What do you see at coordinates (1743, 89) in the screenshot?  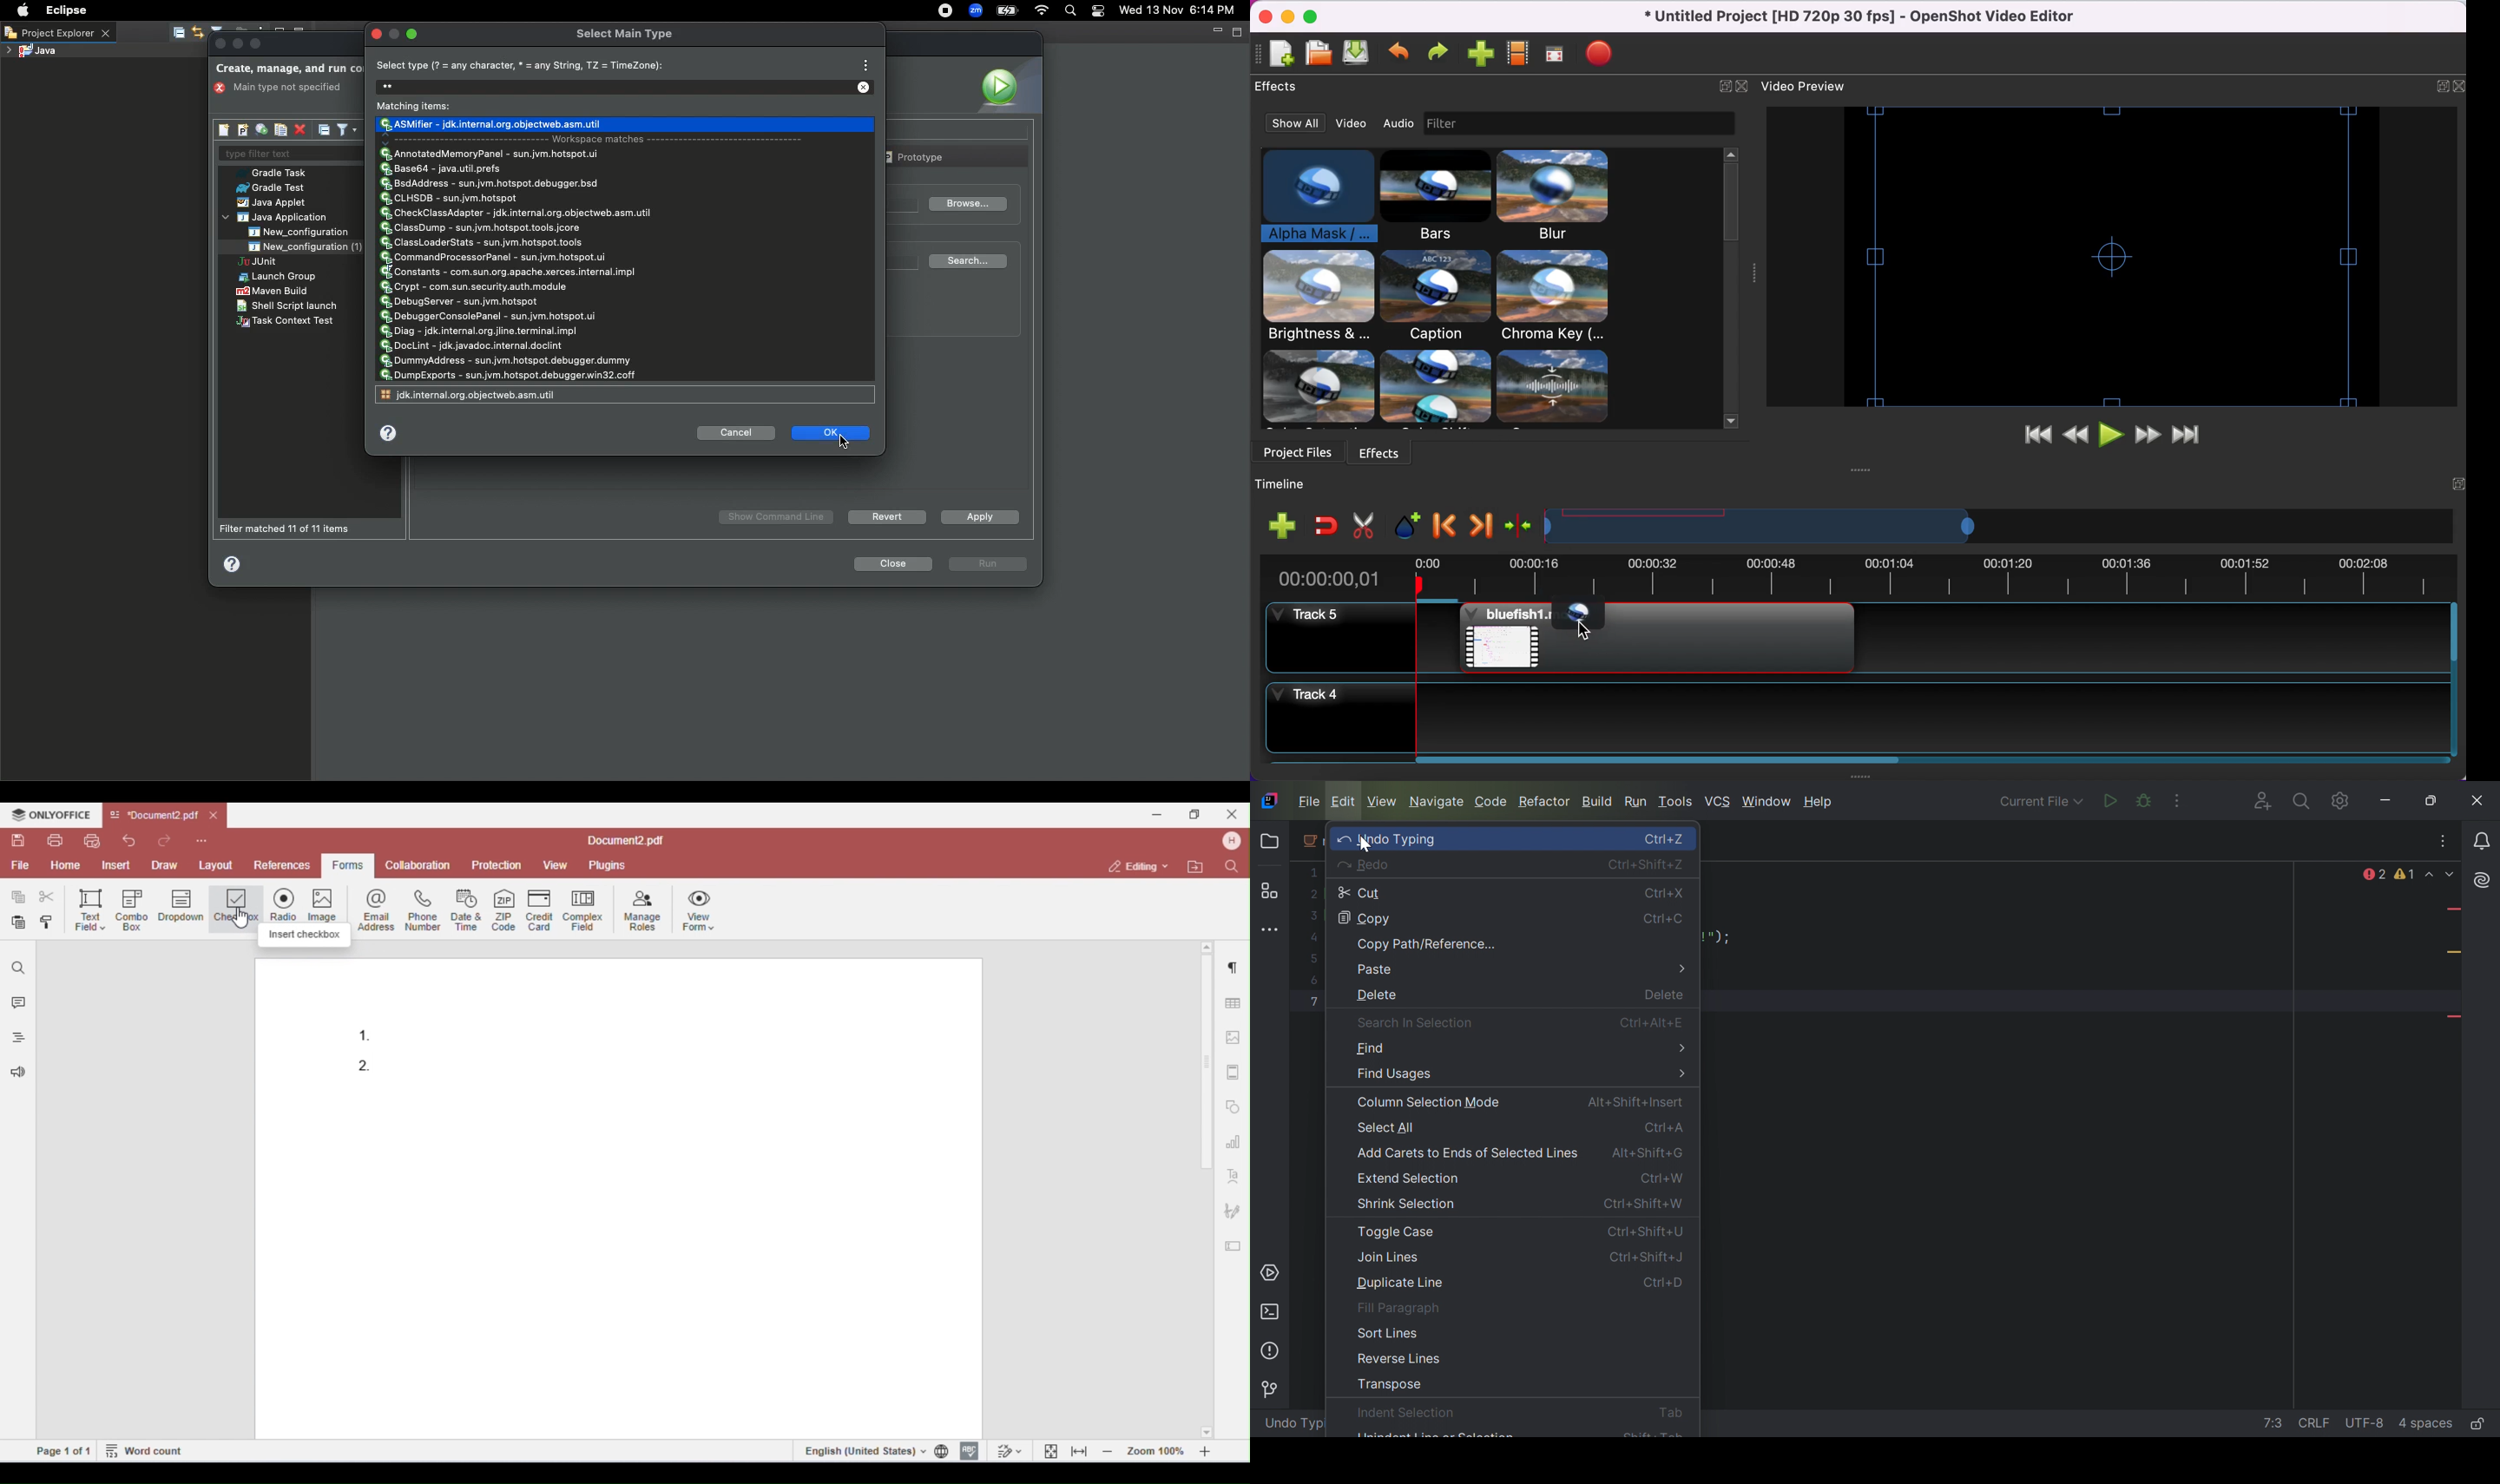 I see `close` at bounding box center [1743, 89].